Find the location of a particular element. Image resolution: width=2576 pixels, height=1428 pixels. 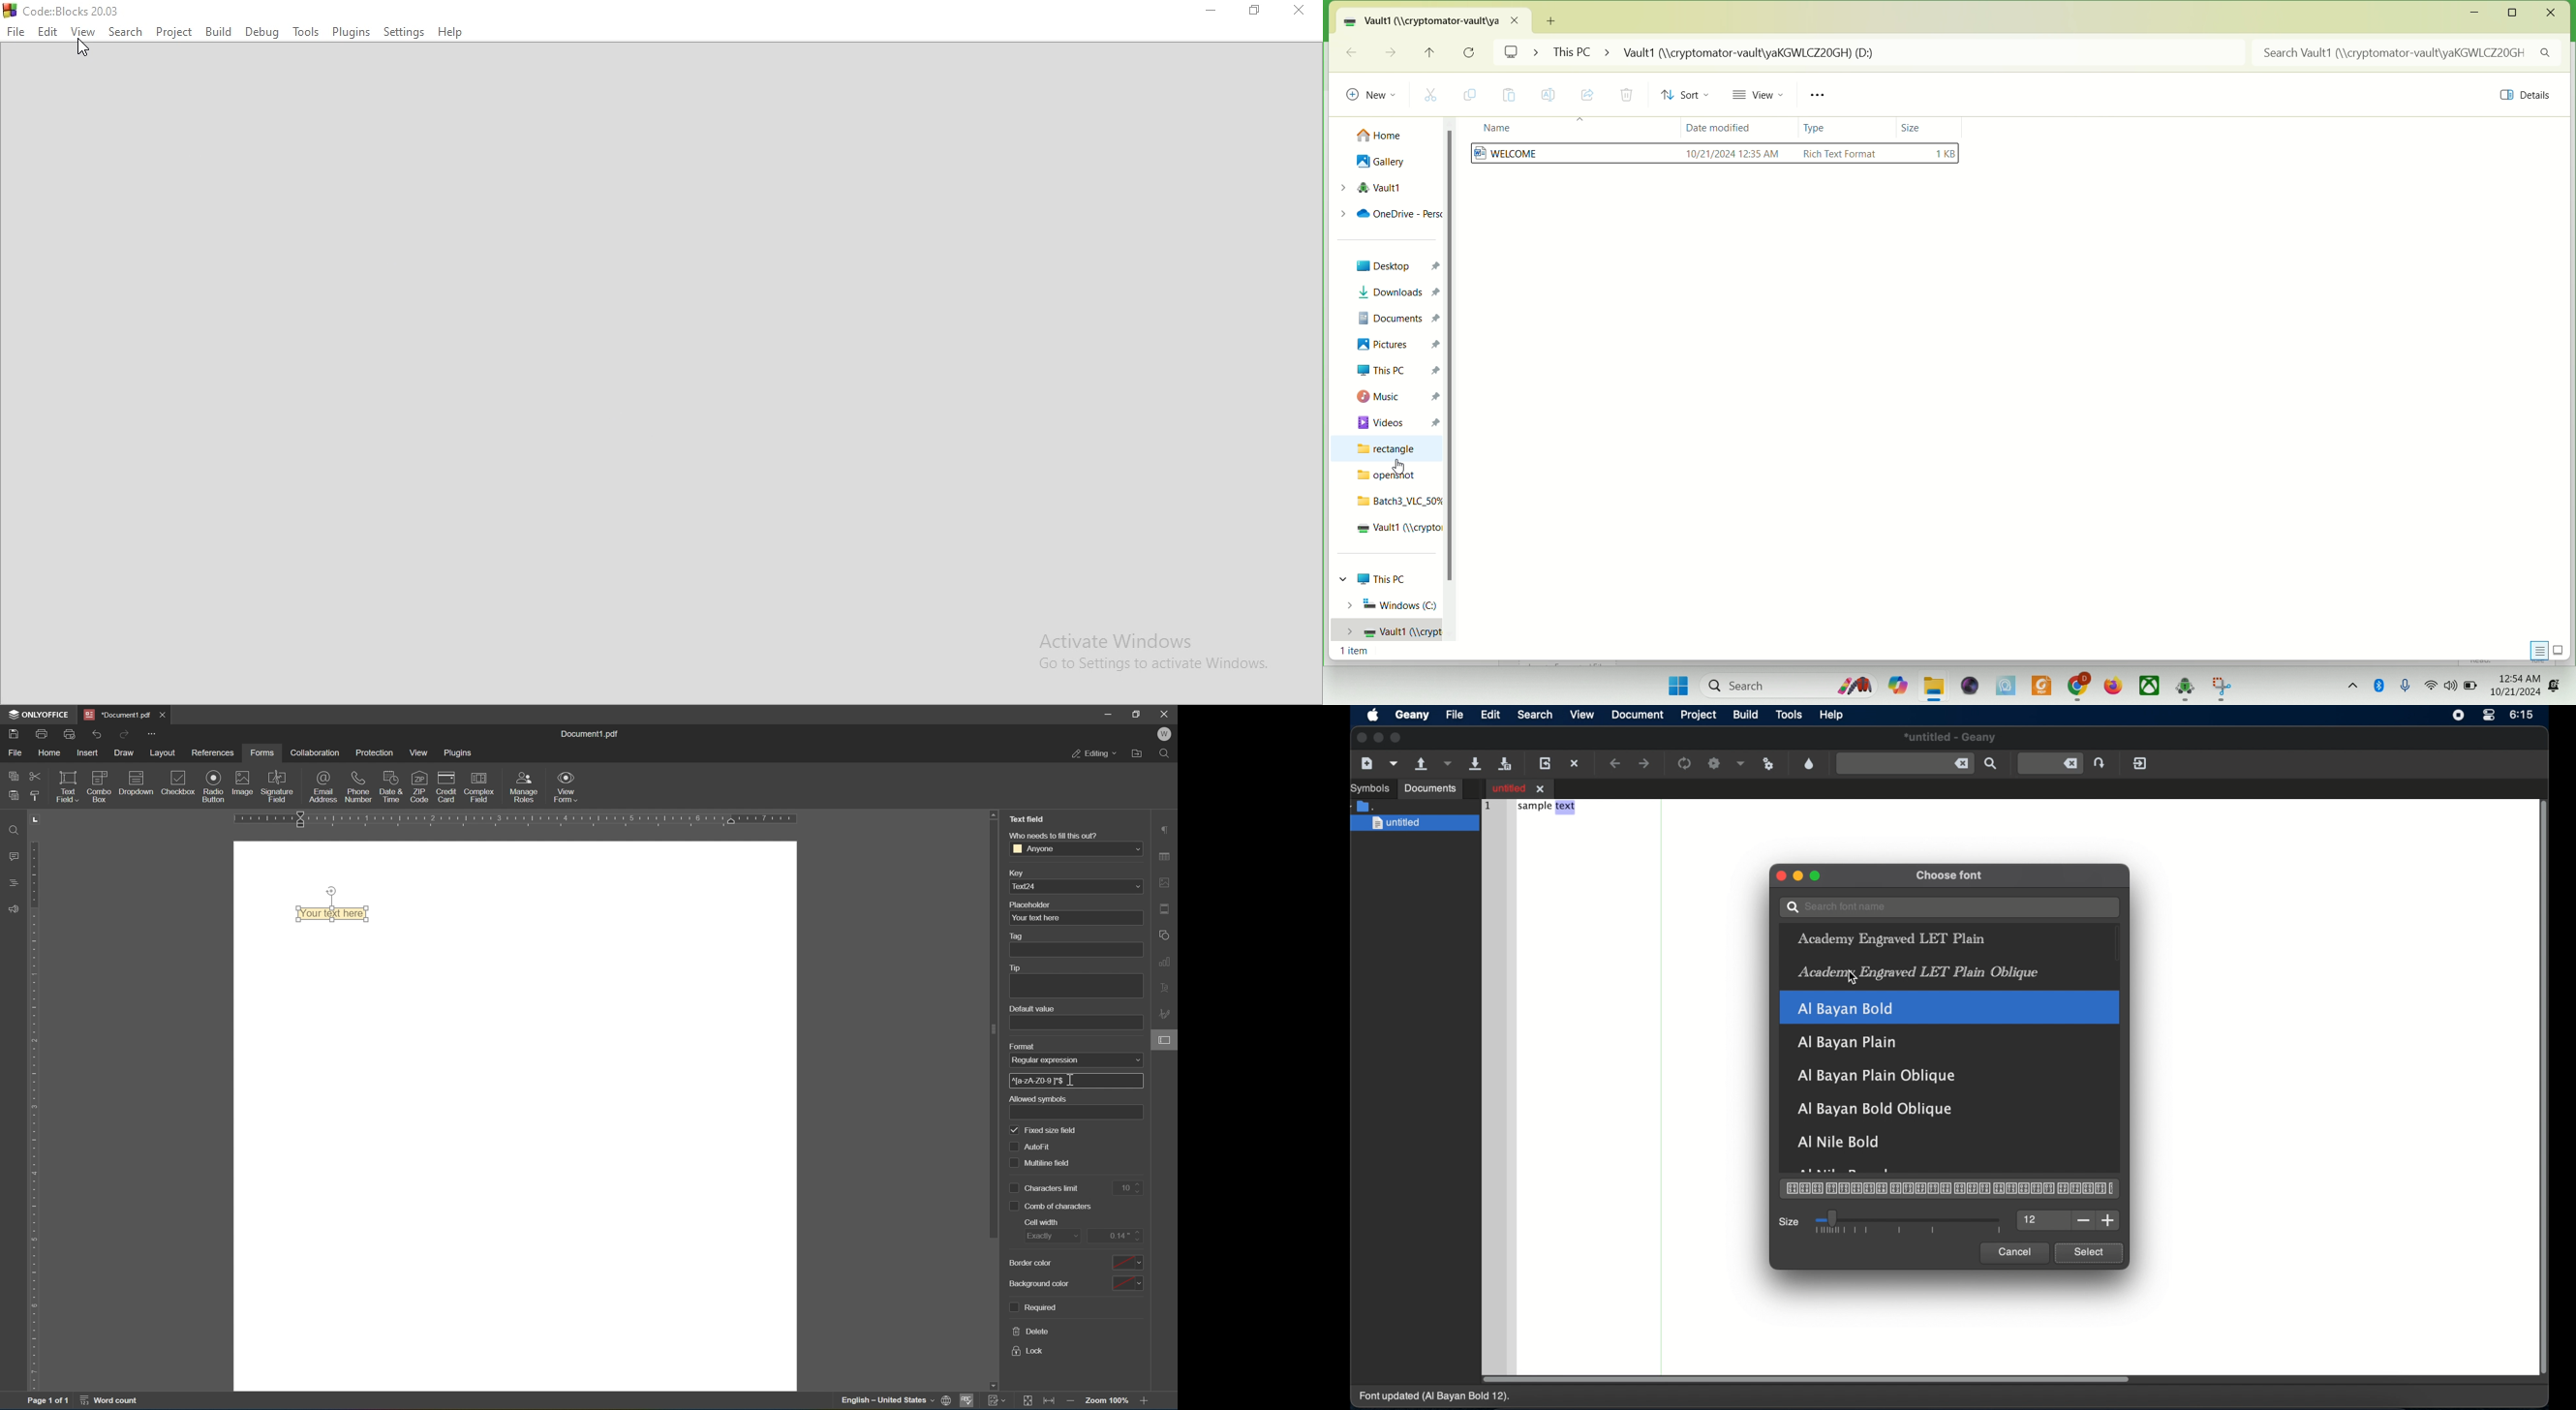

characters limits is located at coordinates (1046, 1188).